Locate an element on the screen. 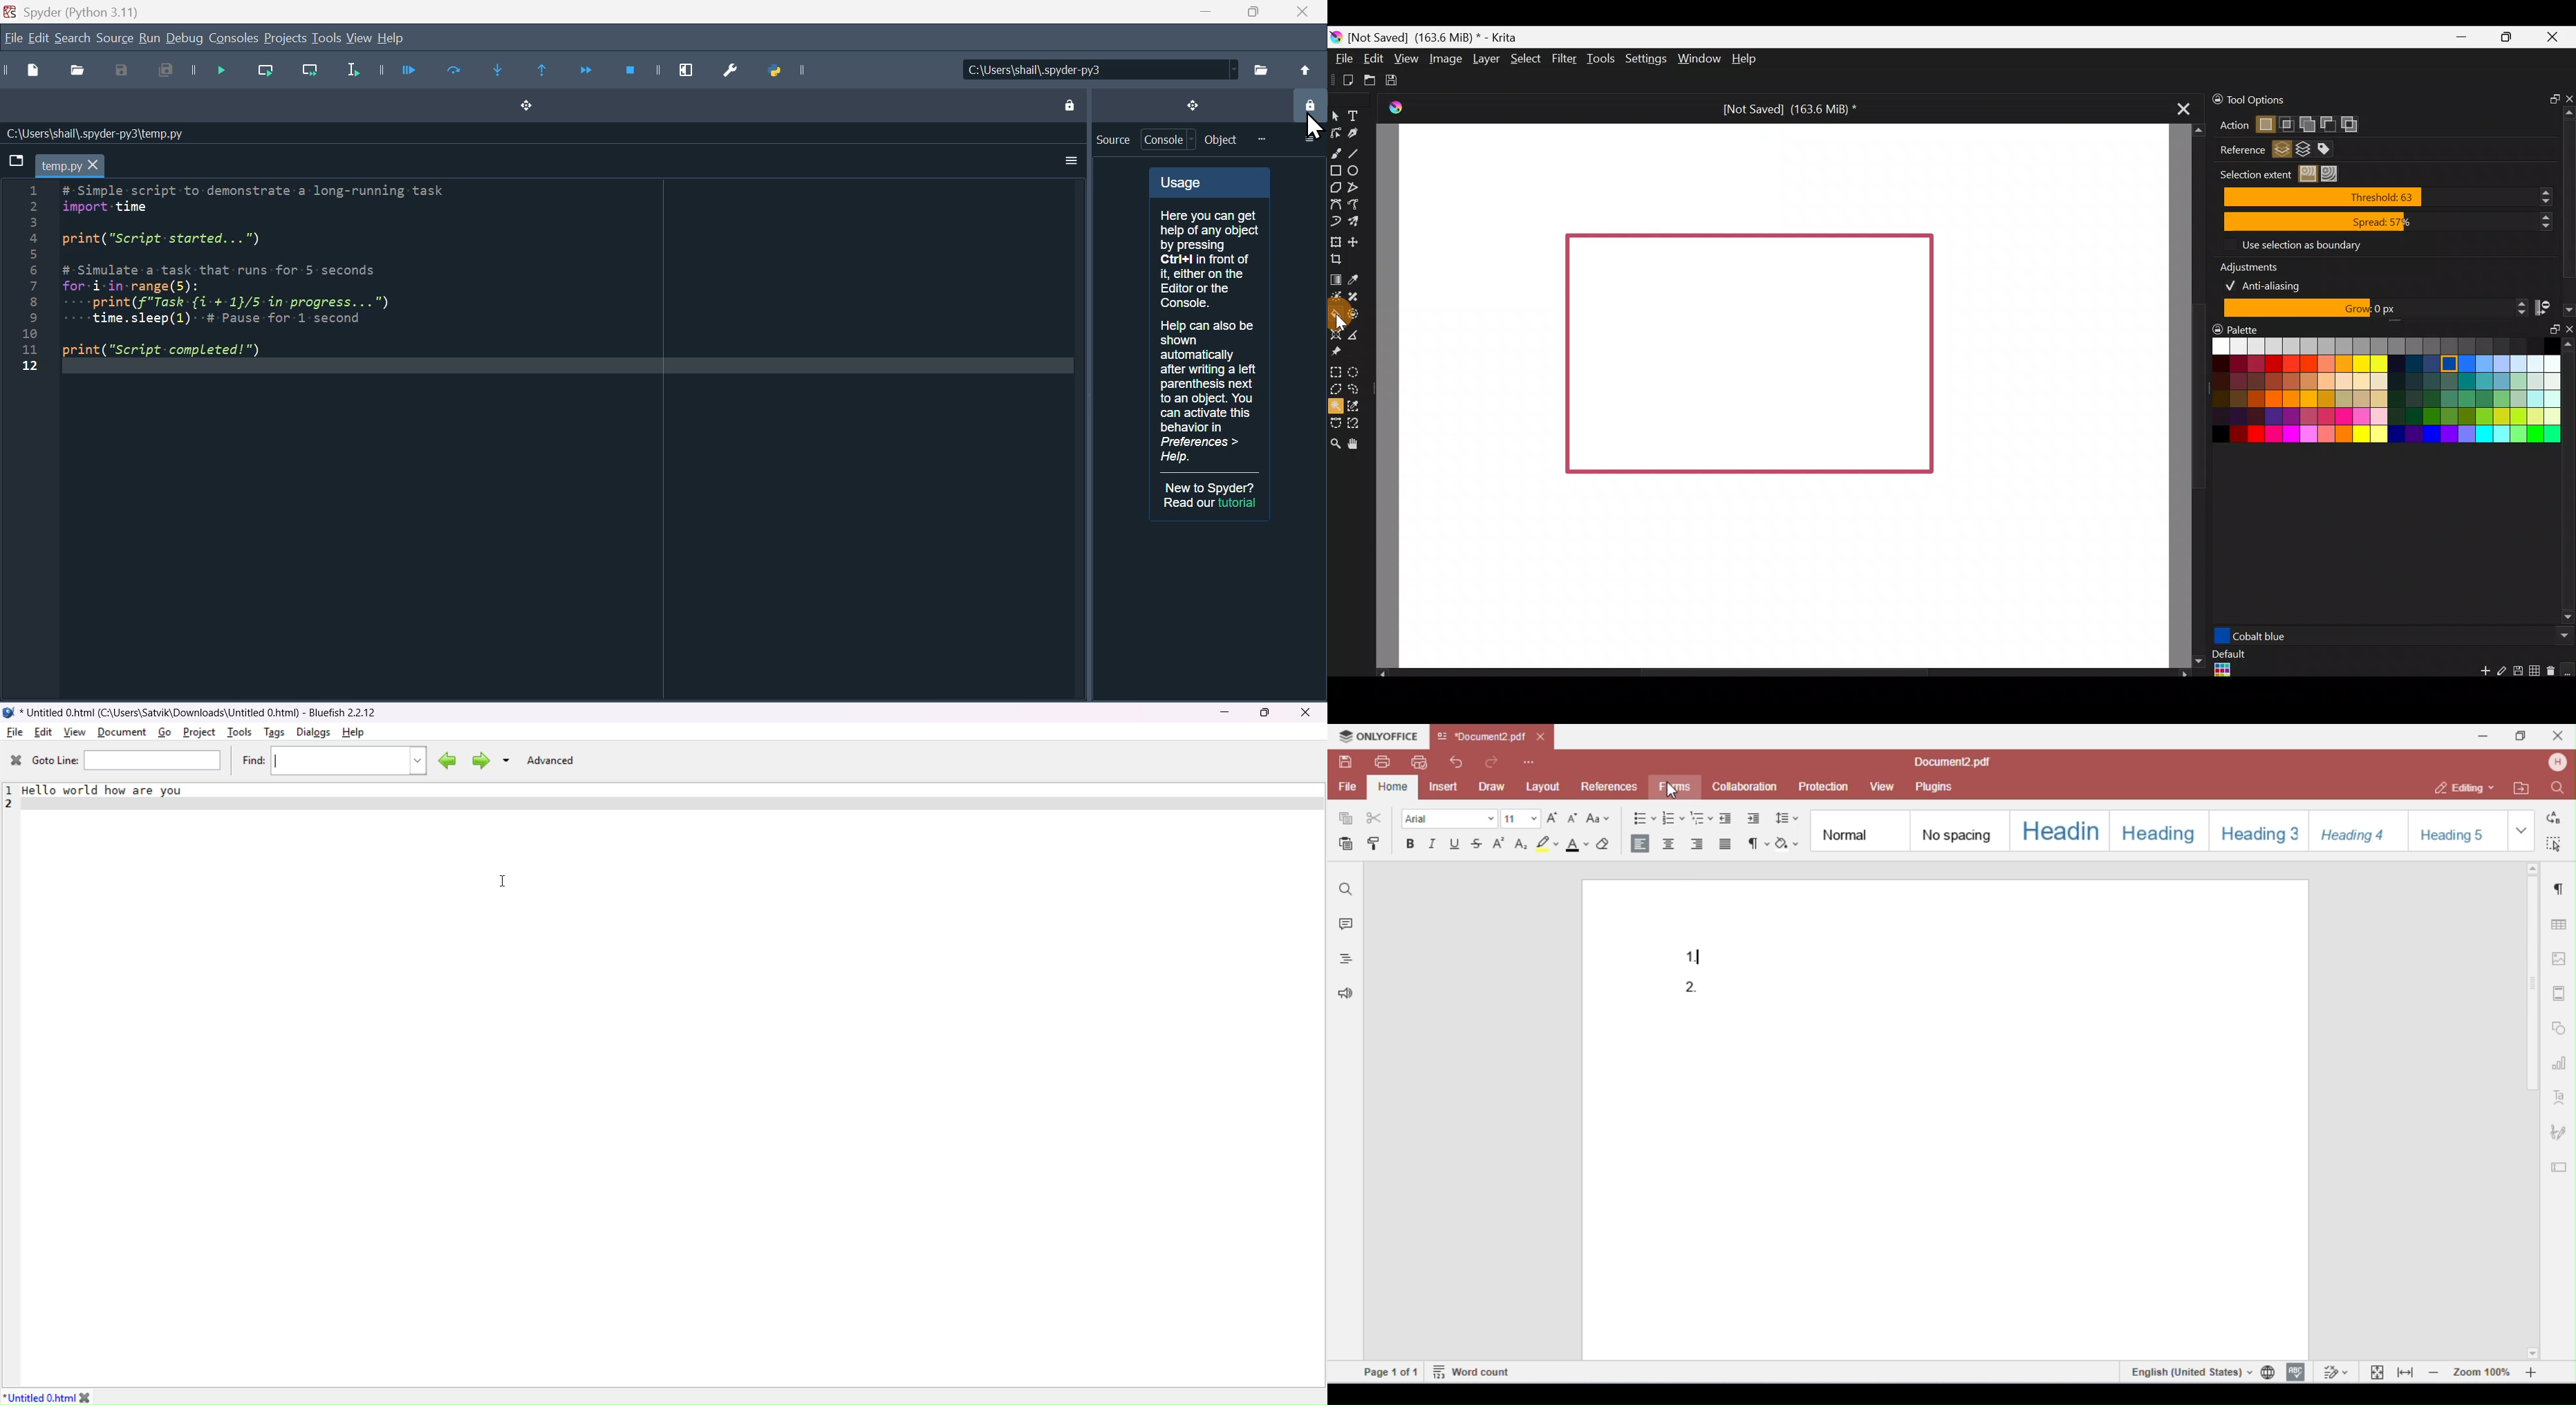 This screenshot has height=1428, width=2576. Scroll  bar is located at coordinates (2568, 197).